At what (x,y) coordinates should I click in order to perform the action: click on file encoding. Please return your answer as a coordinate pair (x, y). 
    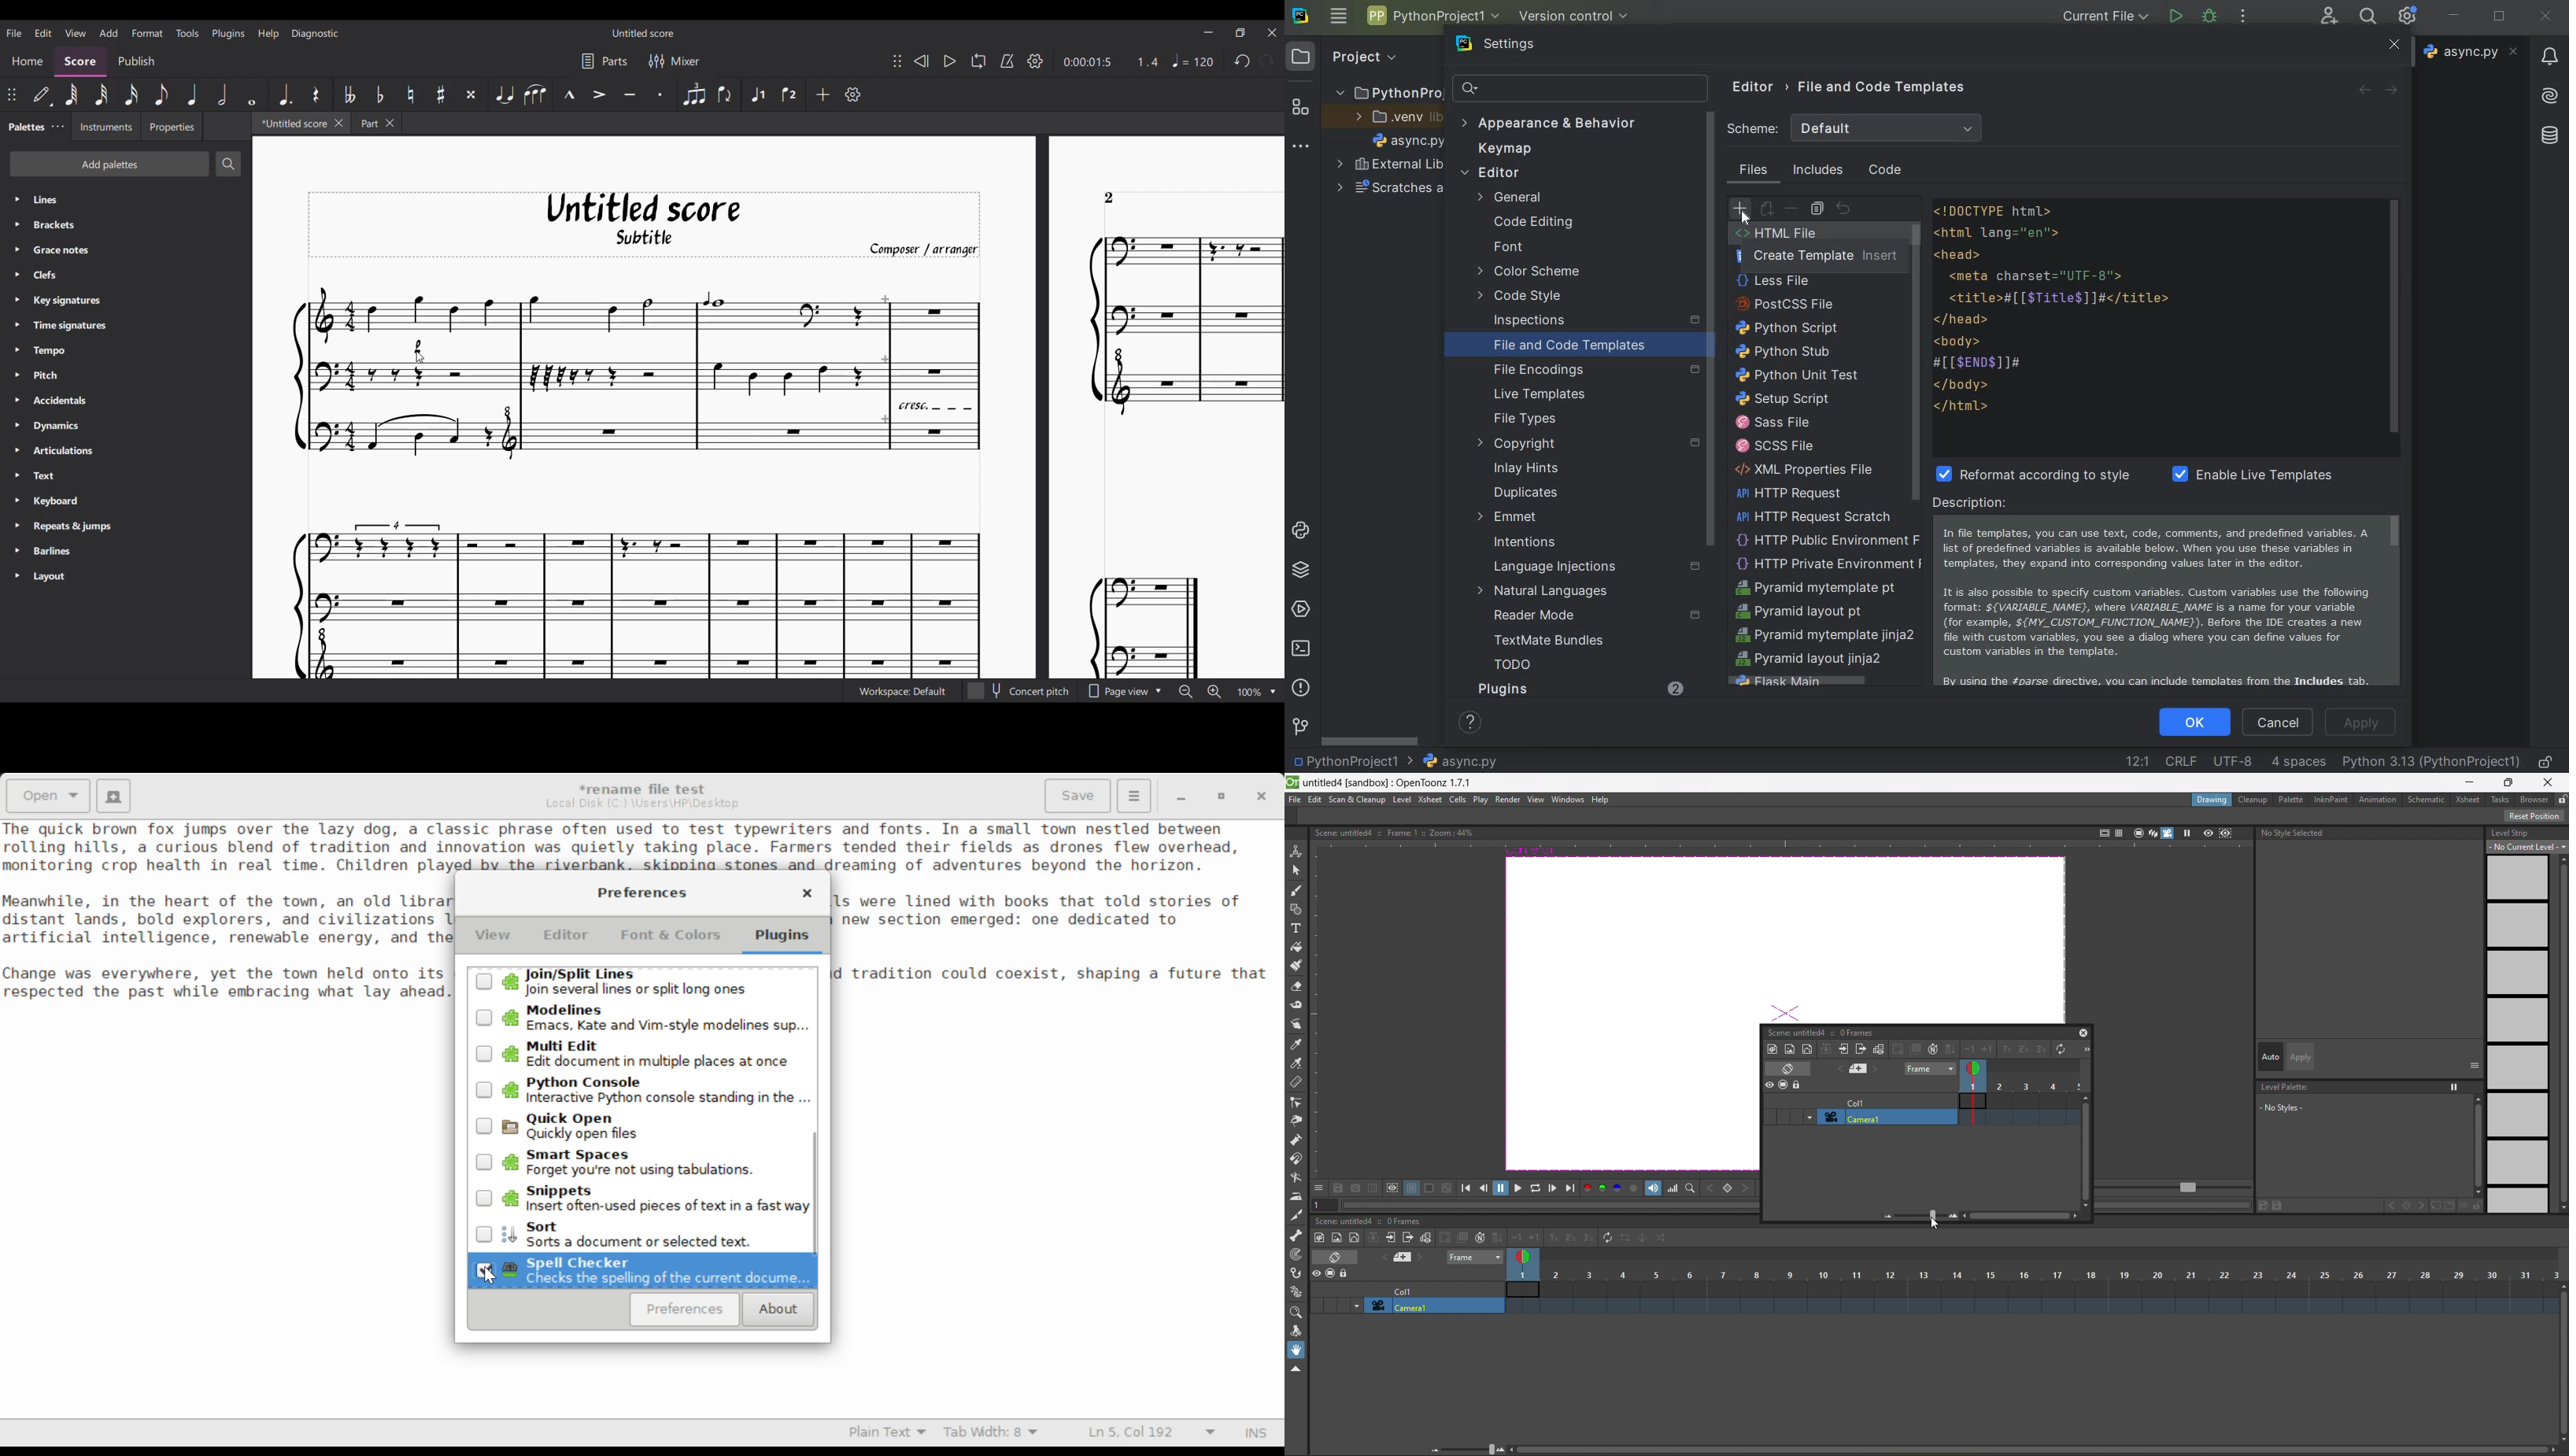
    Looking at the image, I should click on (1592, 371).